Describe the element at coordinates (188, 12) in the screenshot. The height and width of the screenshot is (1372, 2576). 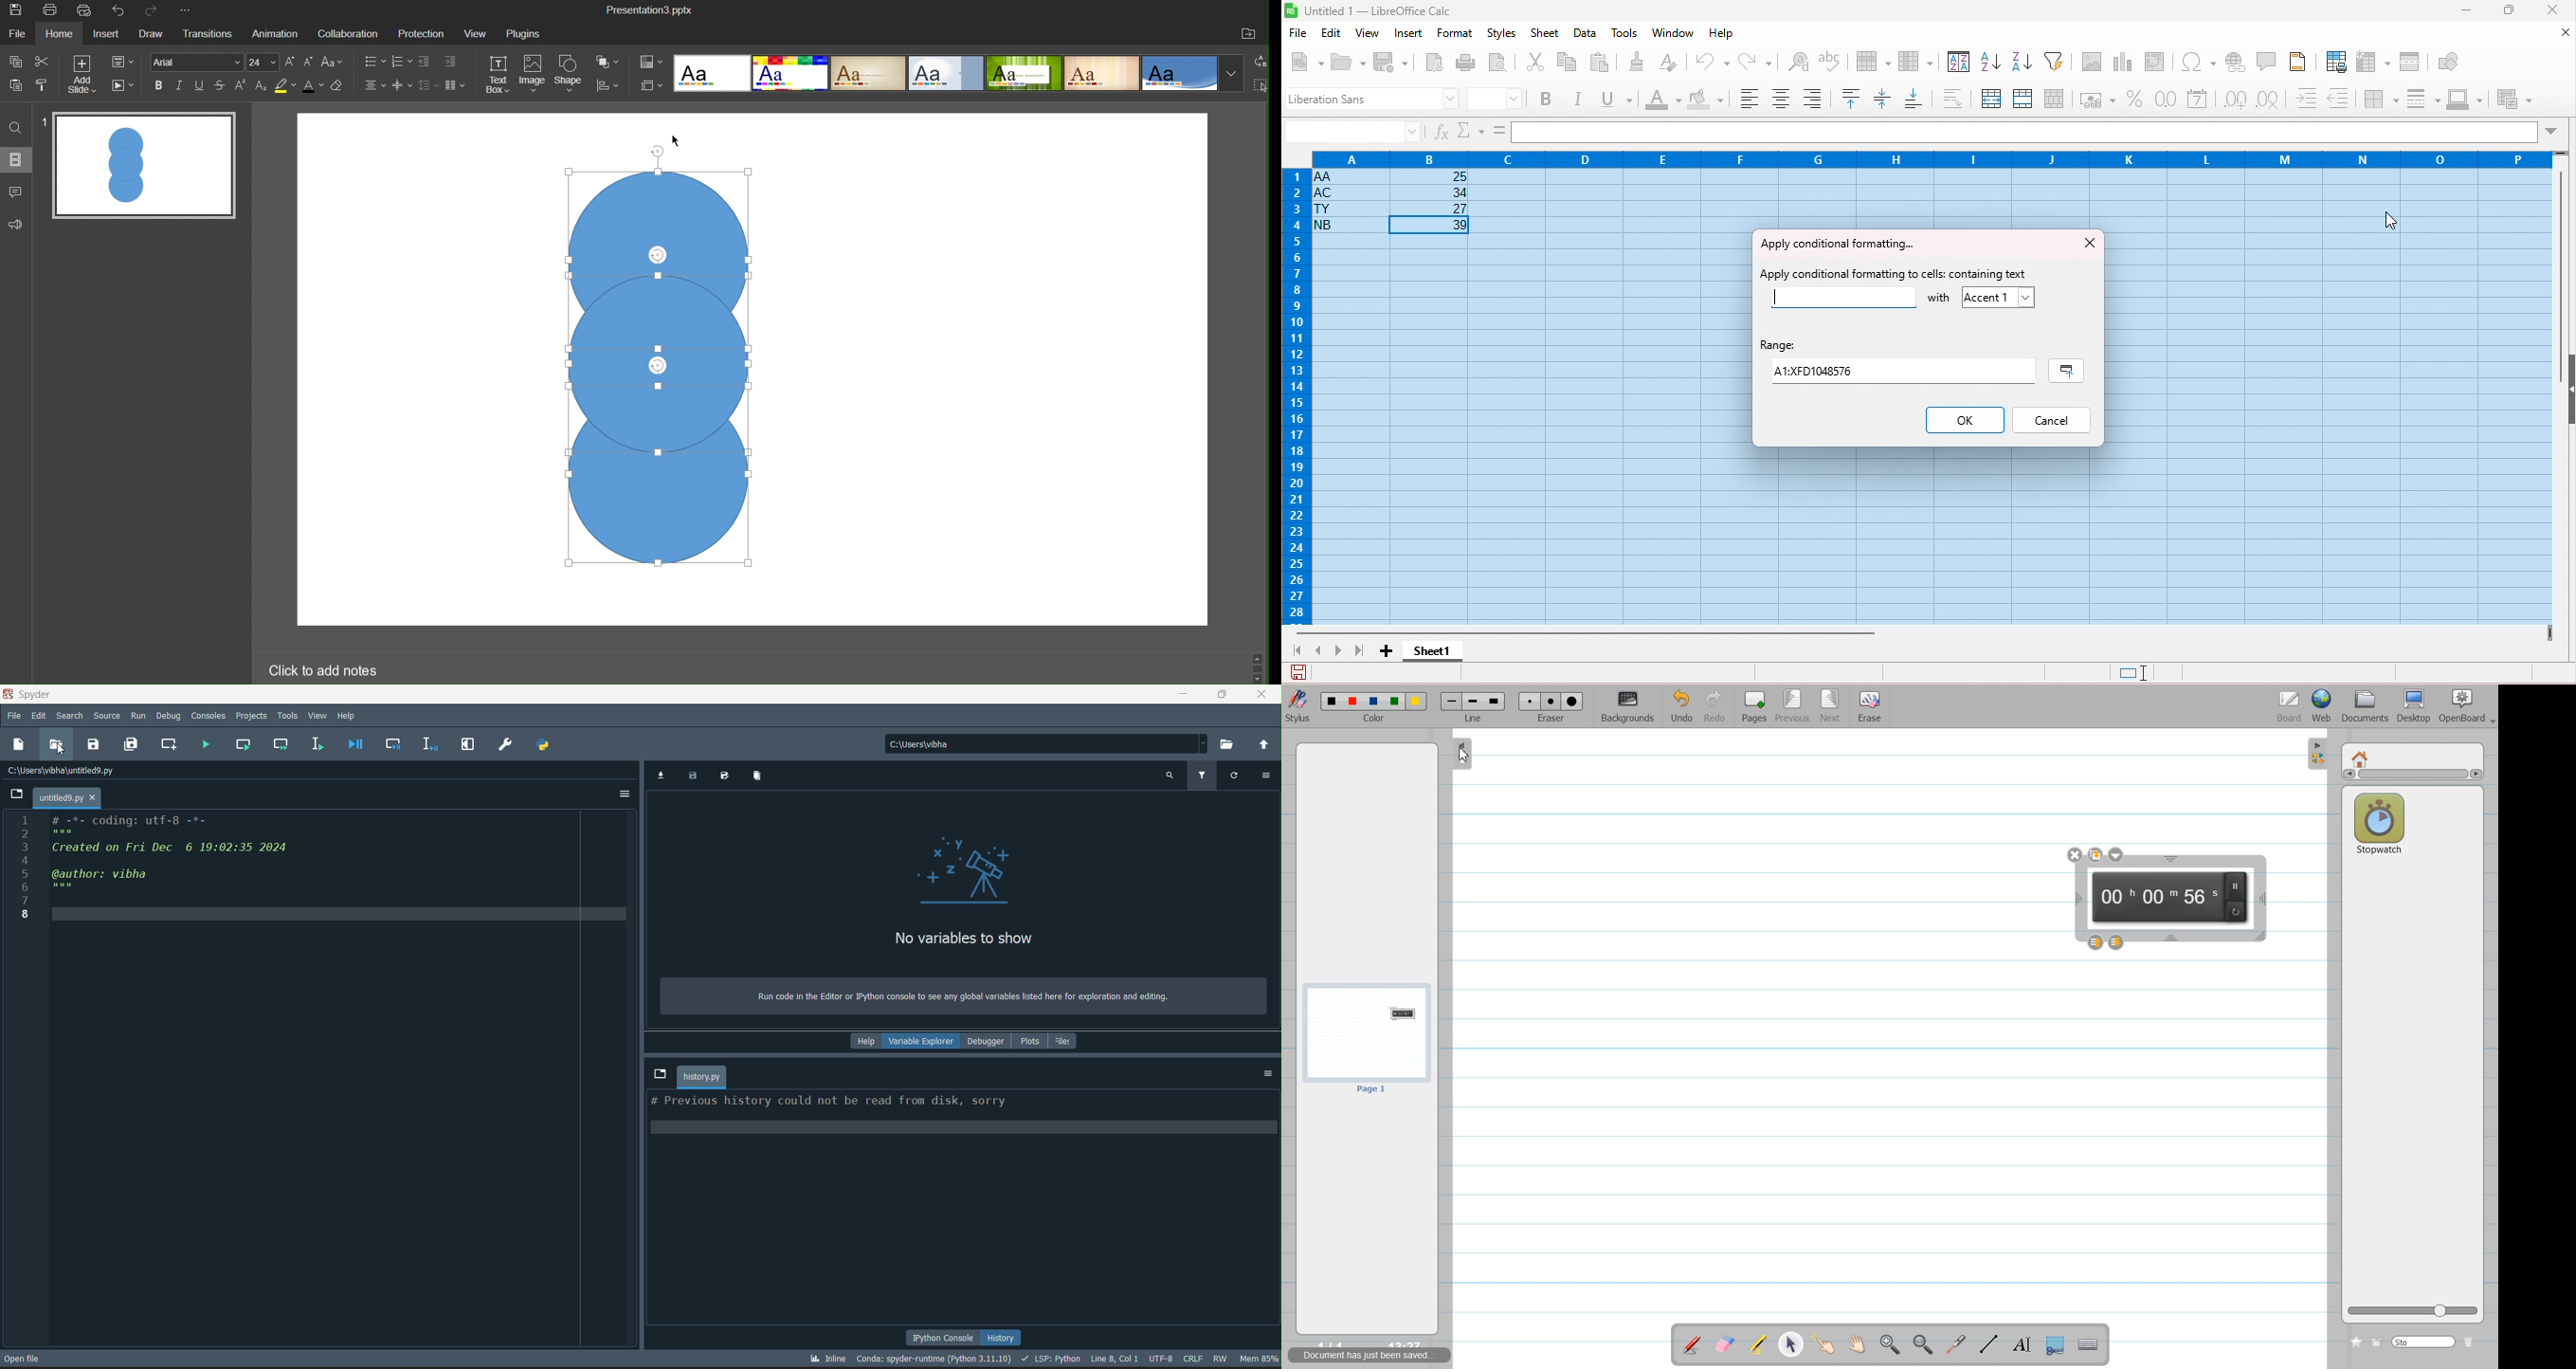
I see `More` at that location.